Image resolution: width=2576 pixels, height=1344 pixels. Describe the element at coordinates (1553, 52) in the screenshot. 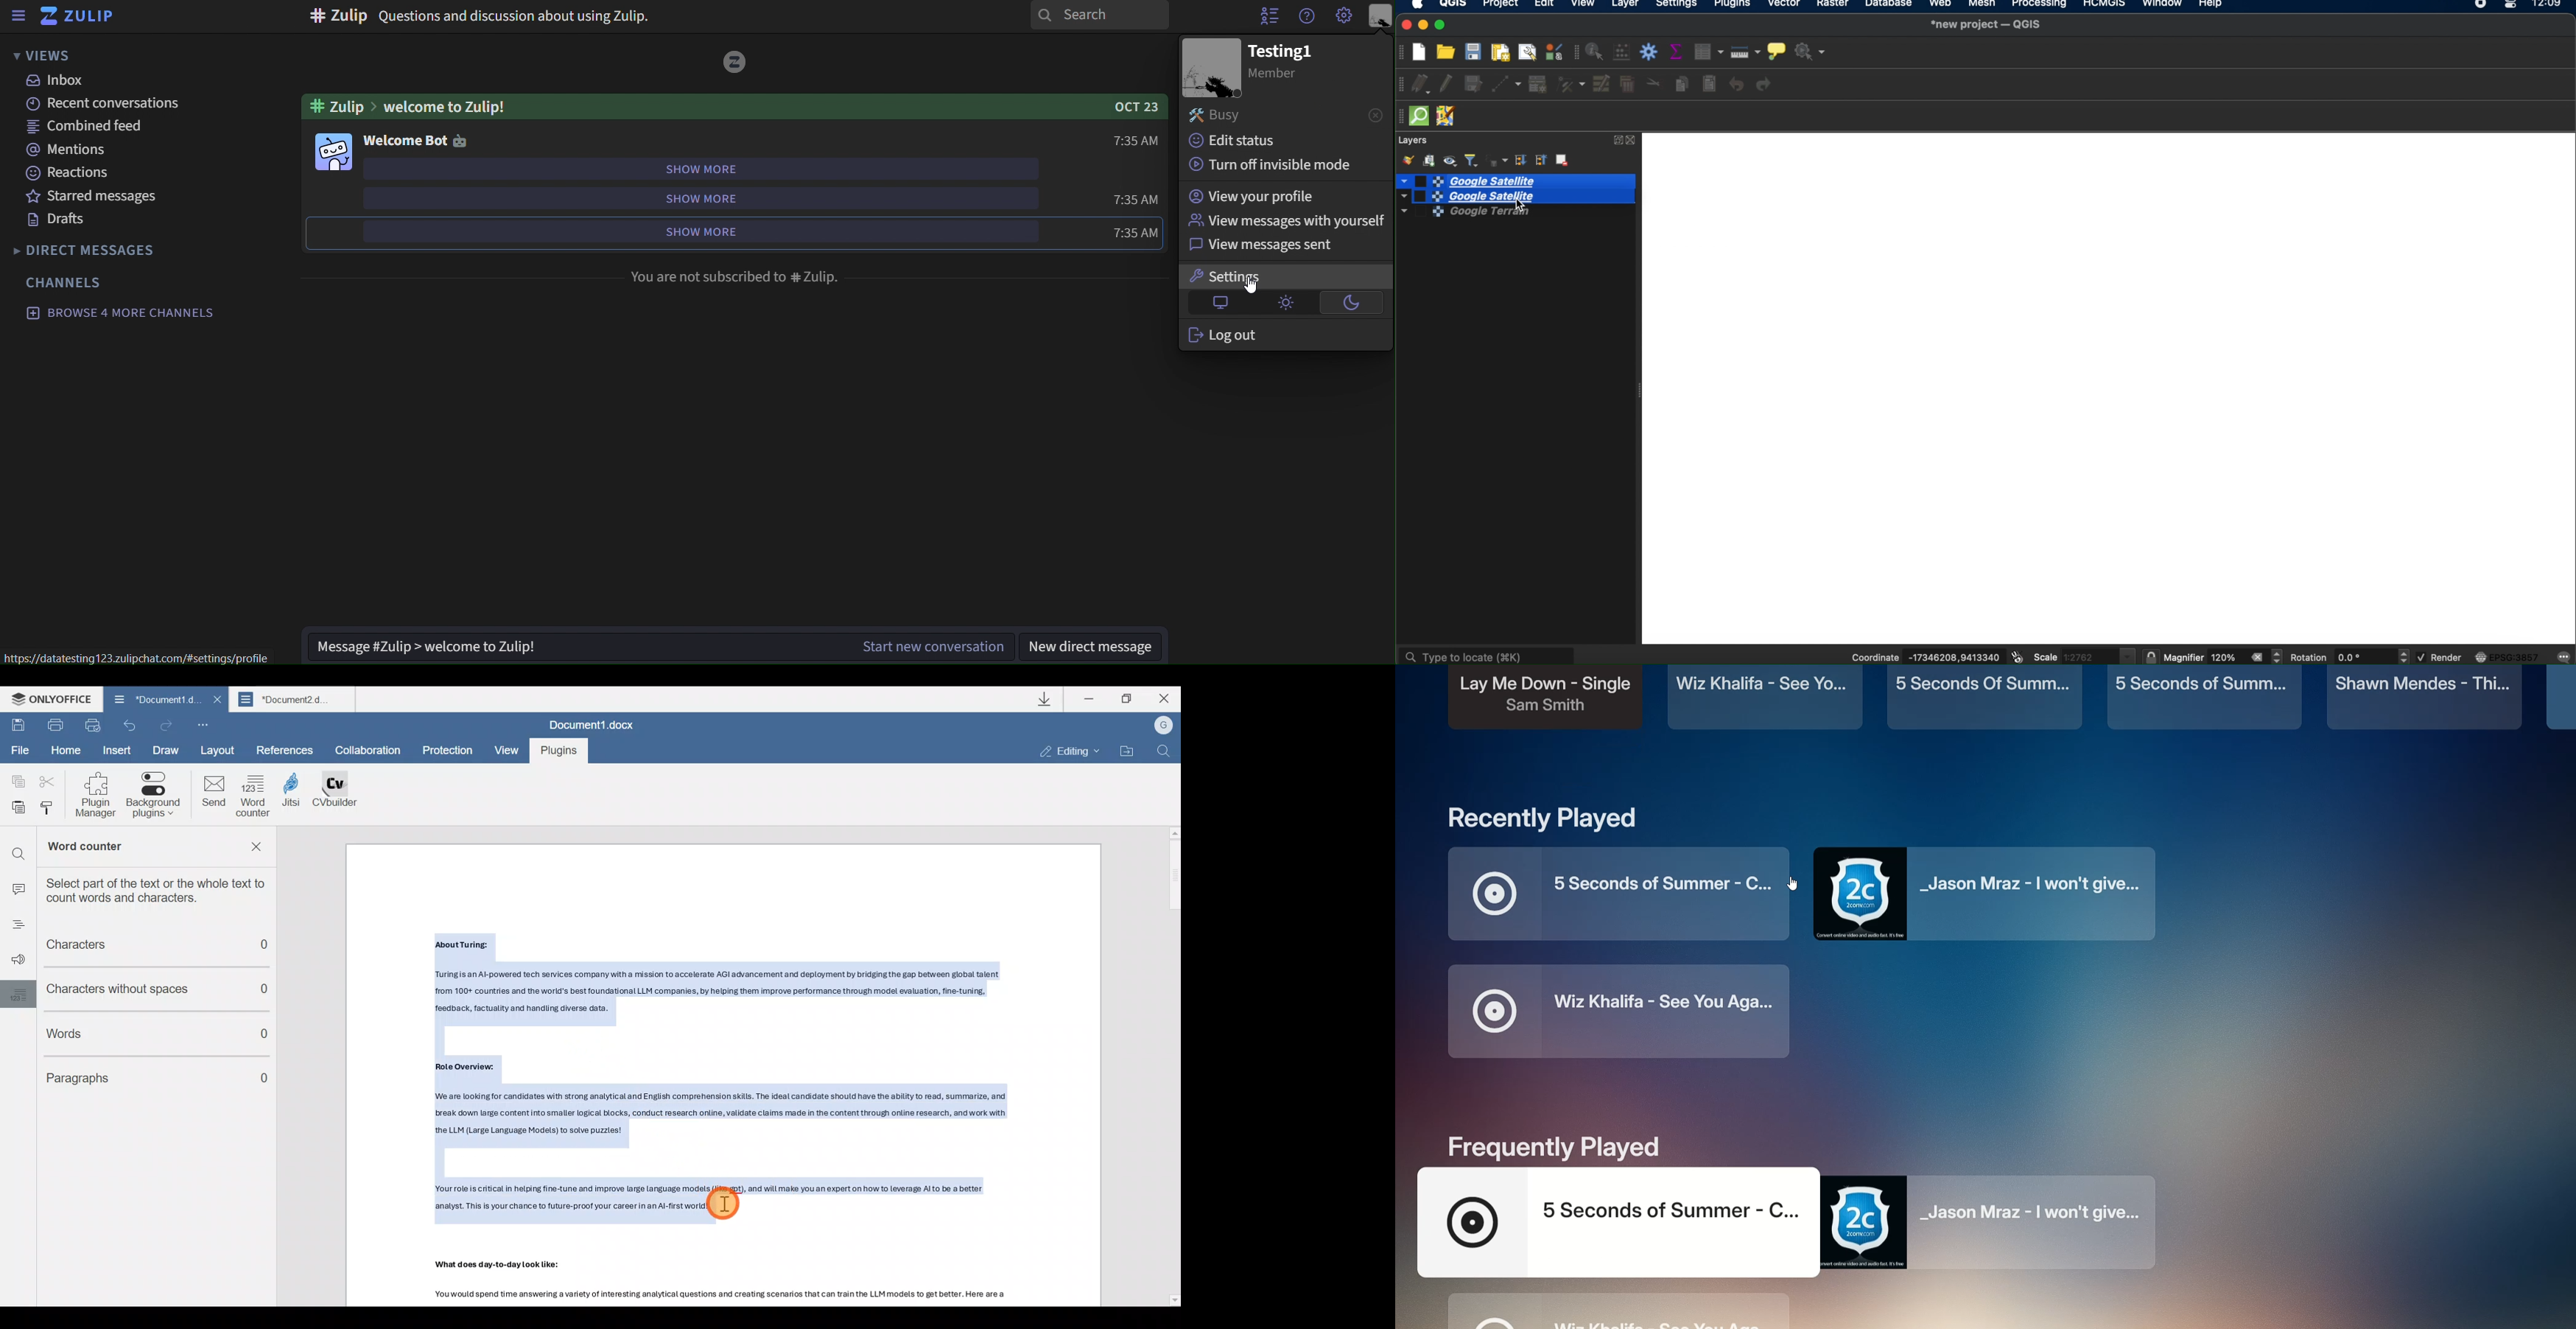

I see `style manager` at that location.